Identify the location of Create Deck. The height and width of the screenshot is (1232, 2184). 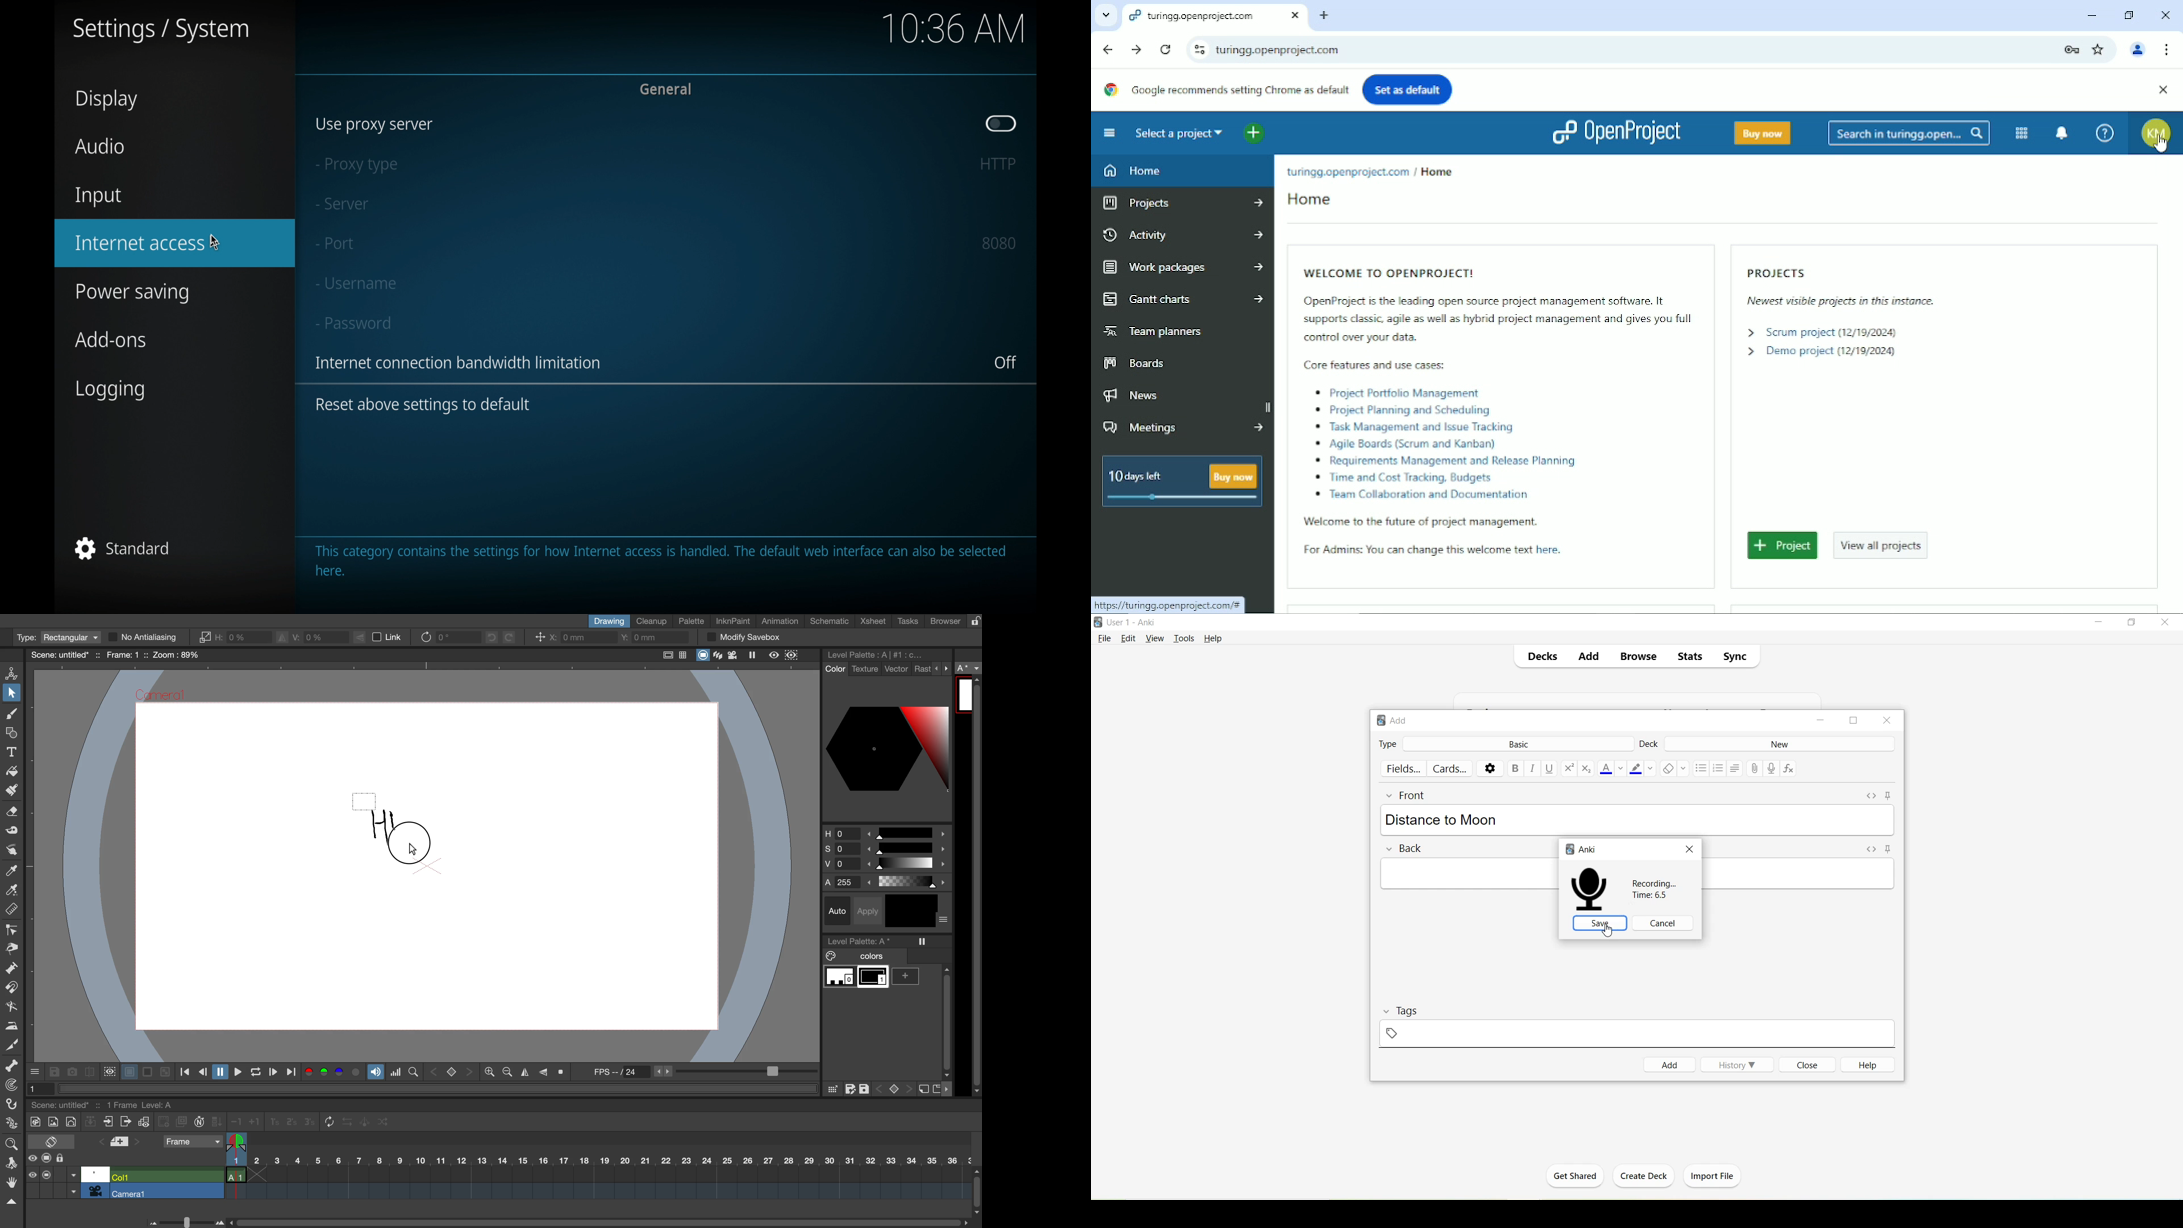
(1639, 1176).